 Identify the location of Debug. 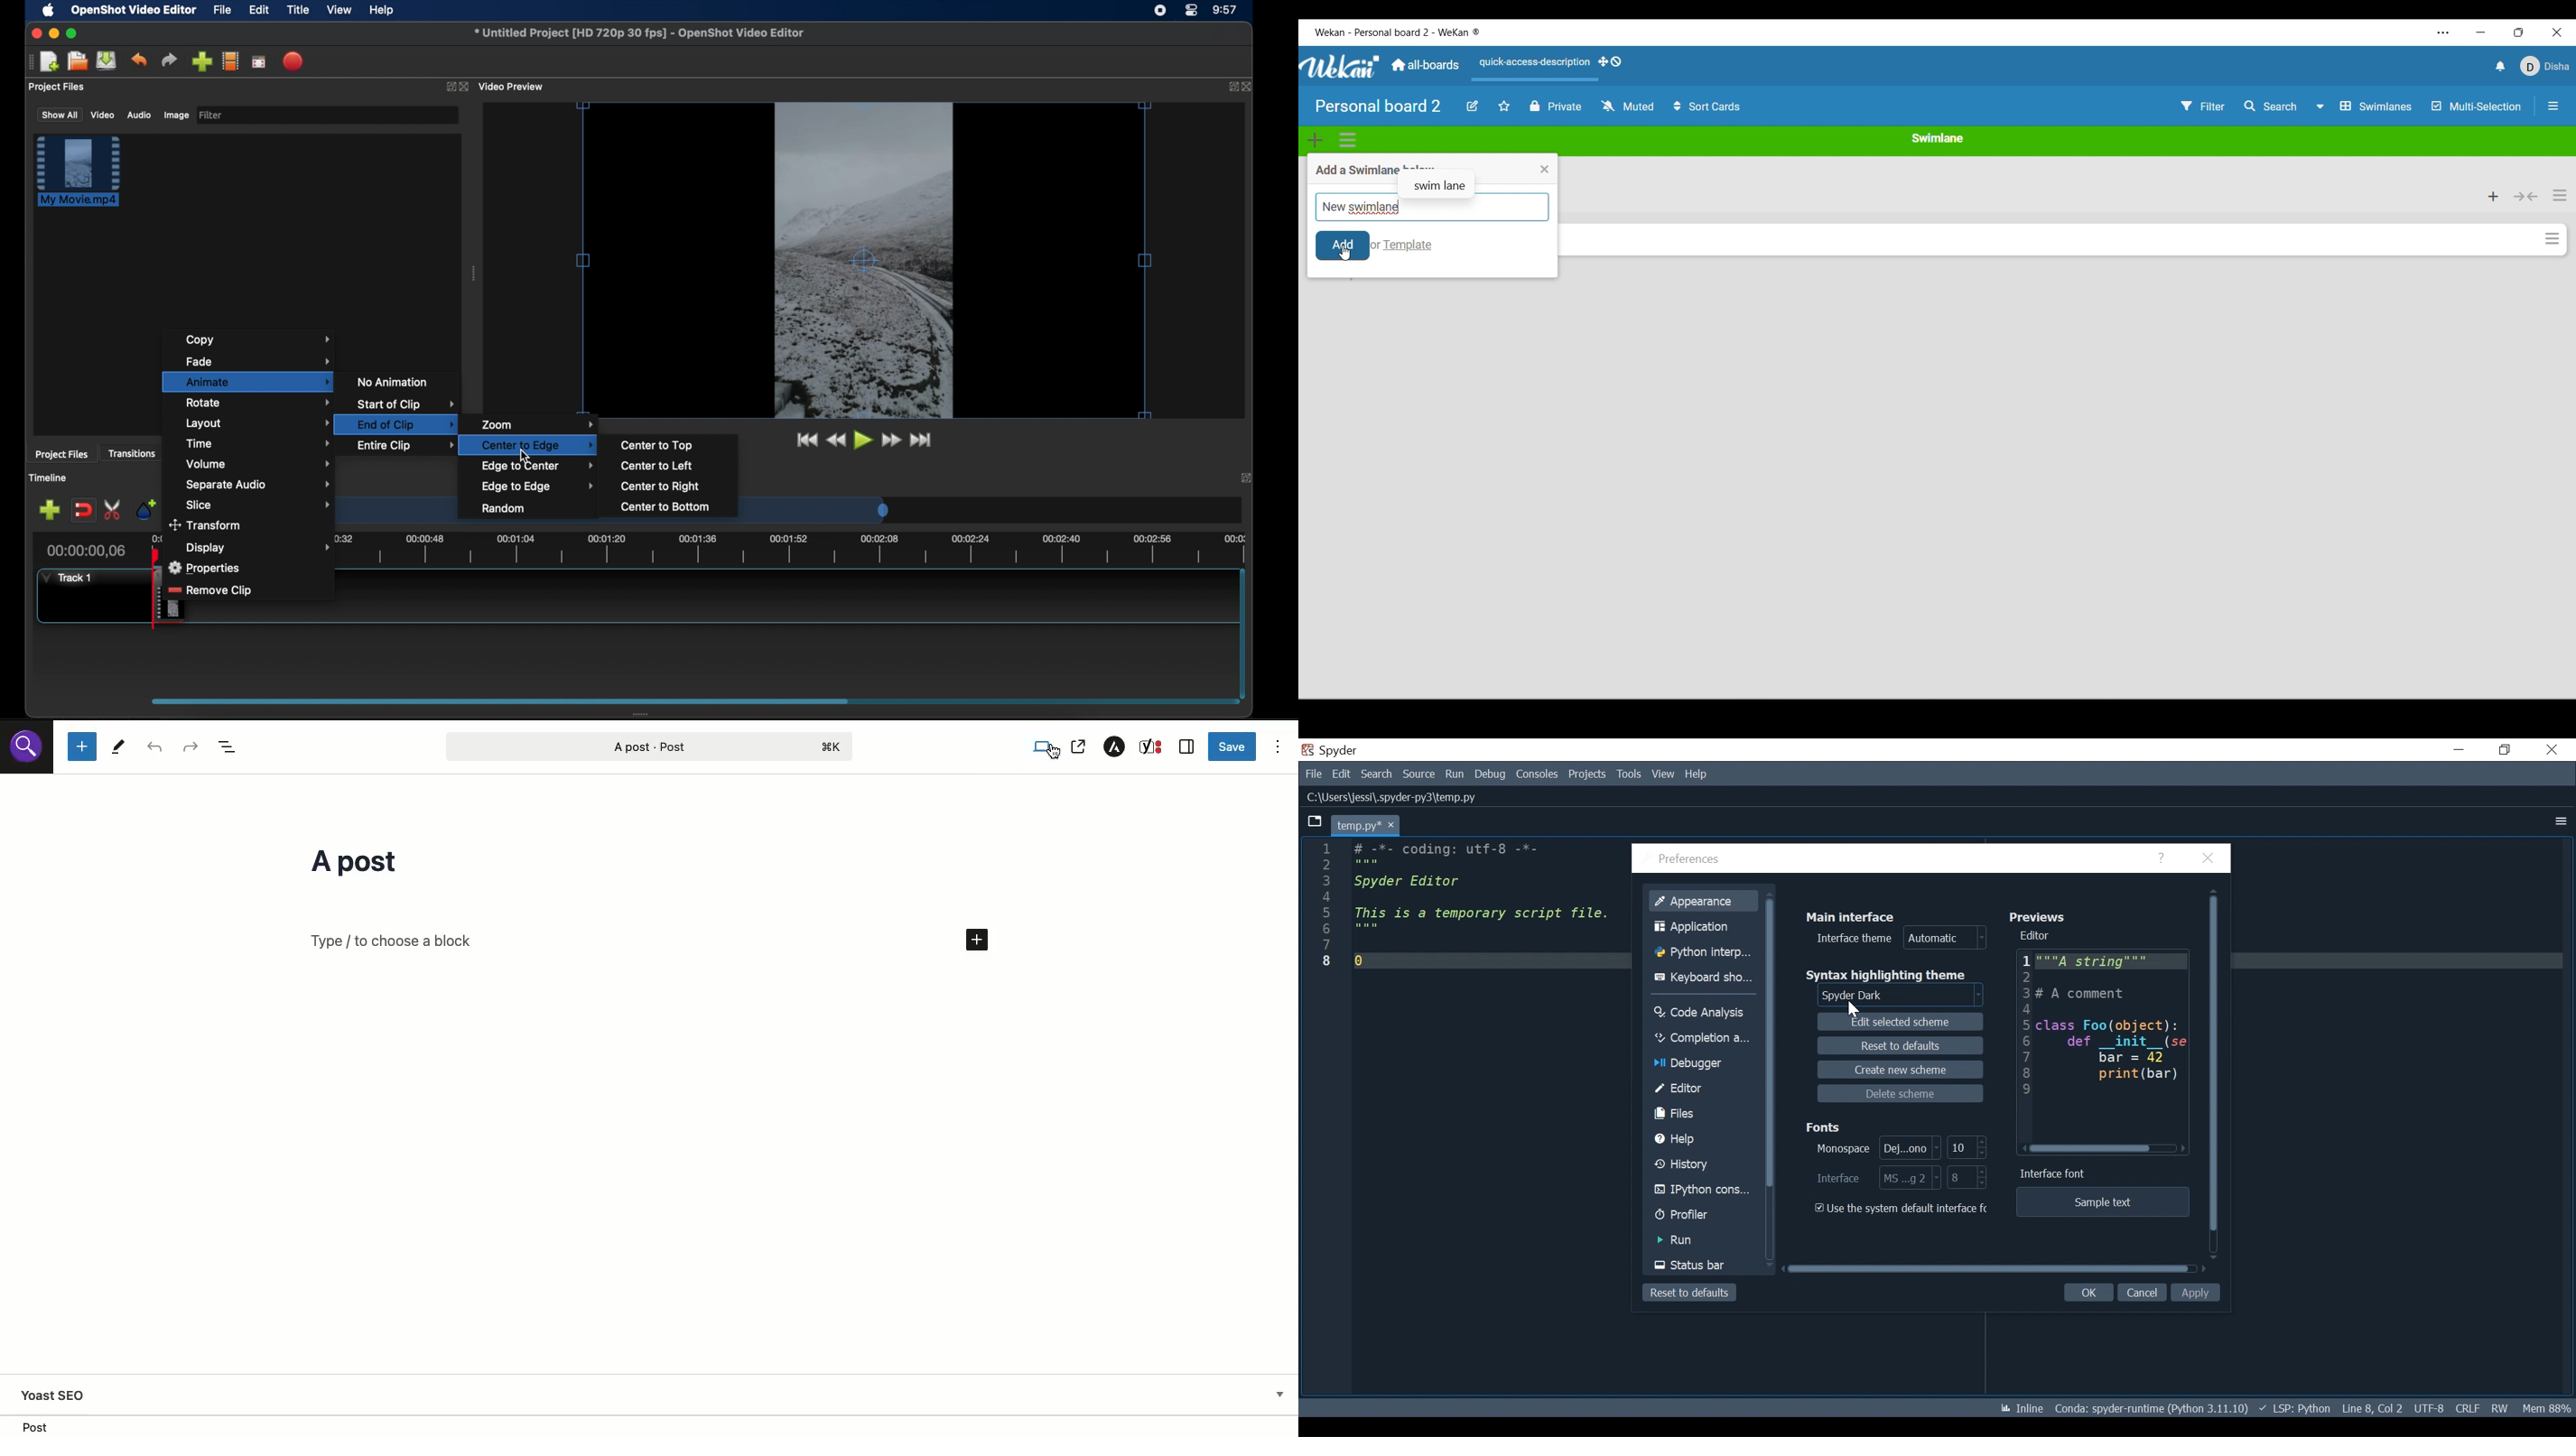
(1489, 774).